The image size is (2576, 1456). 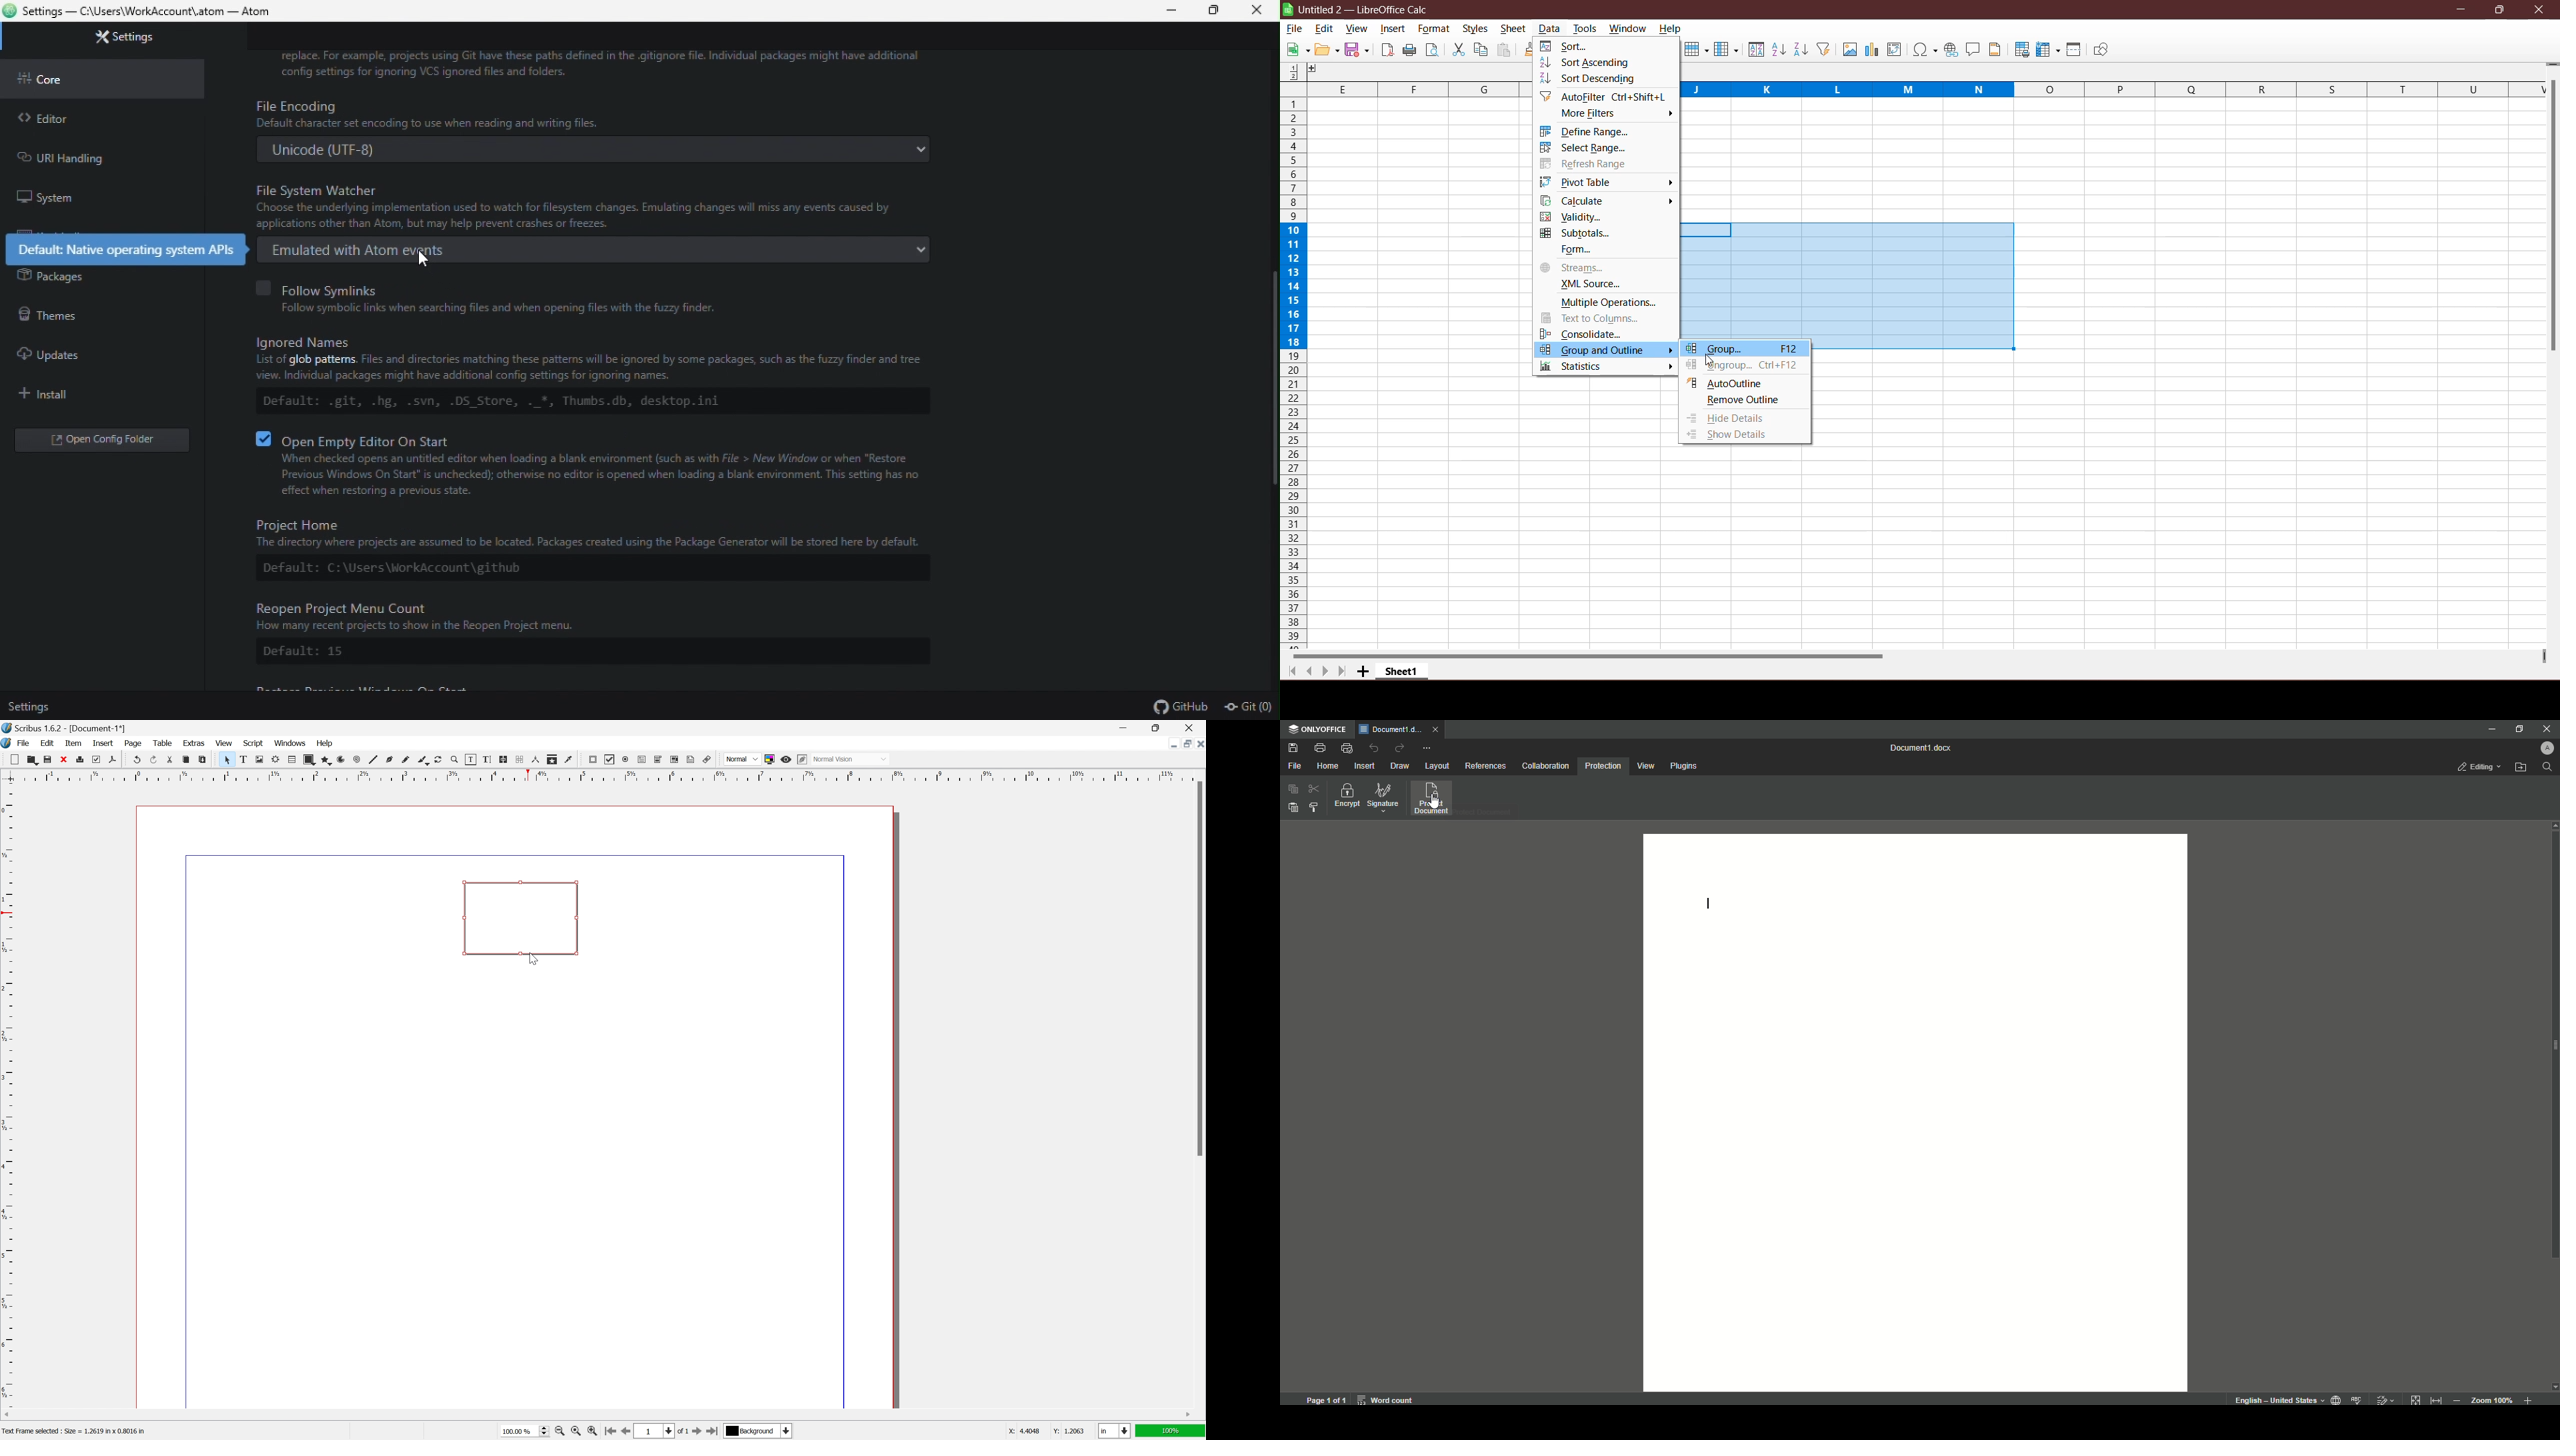 What do you see at coordinates (244, 760) in the screenshot?
I see `text frame` at bounding box center [244, 760].